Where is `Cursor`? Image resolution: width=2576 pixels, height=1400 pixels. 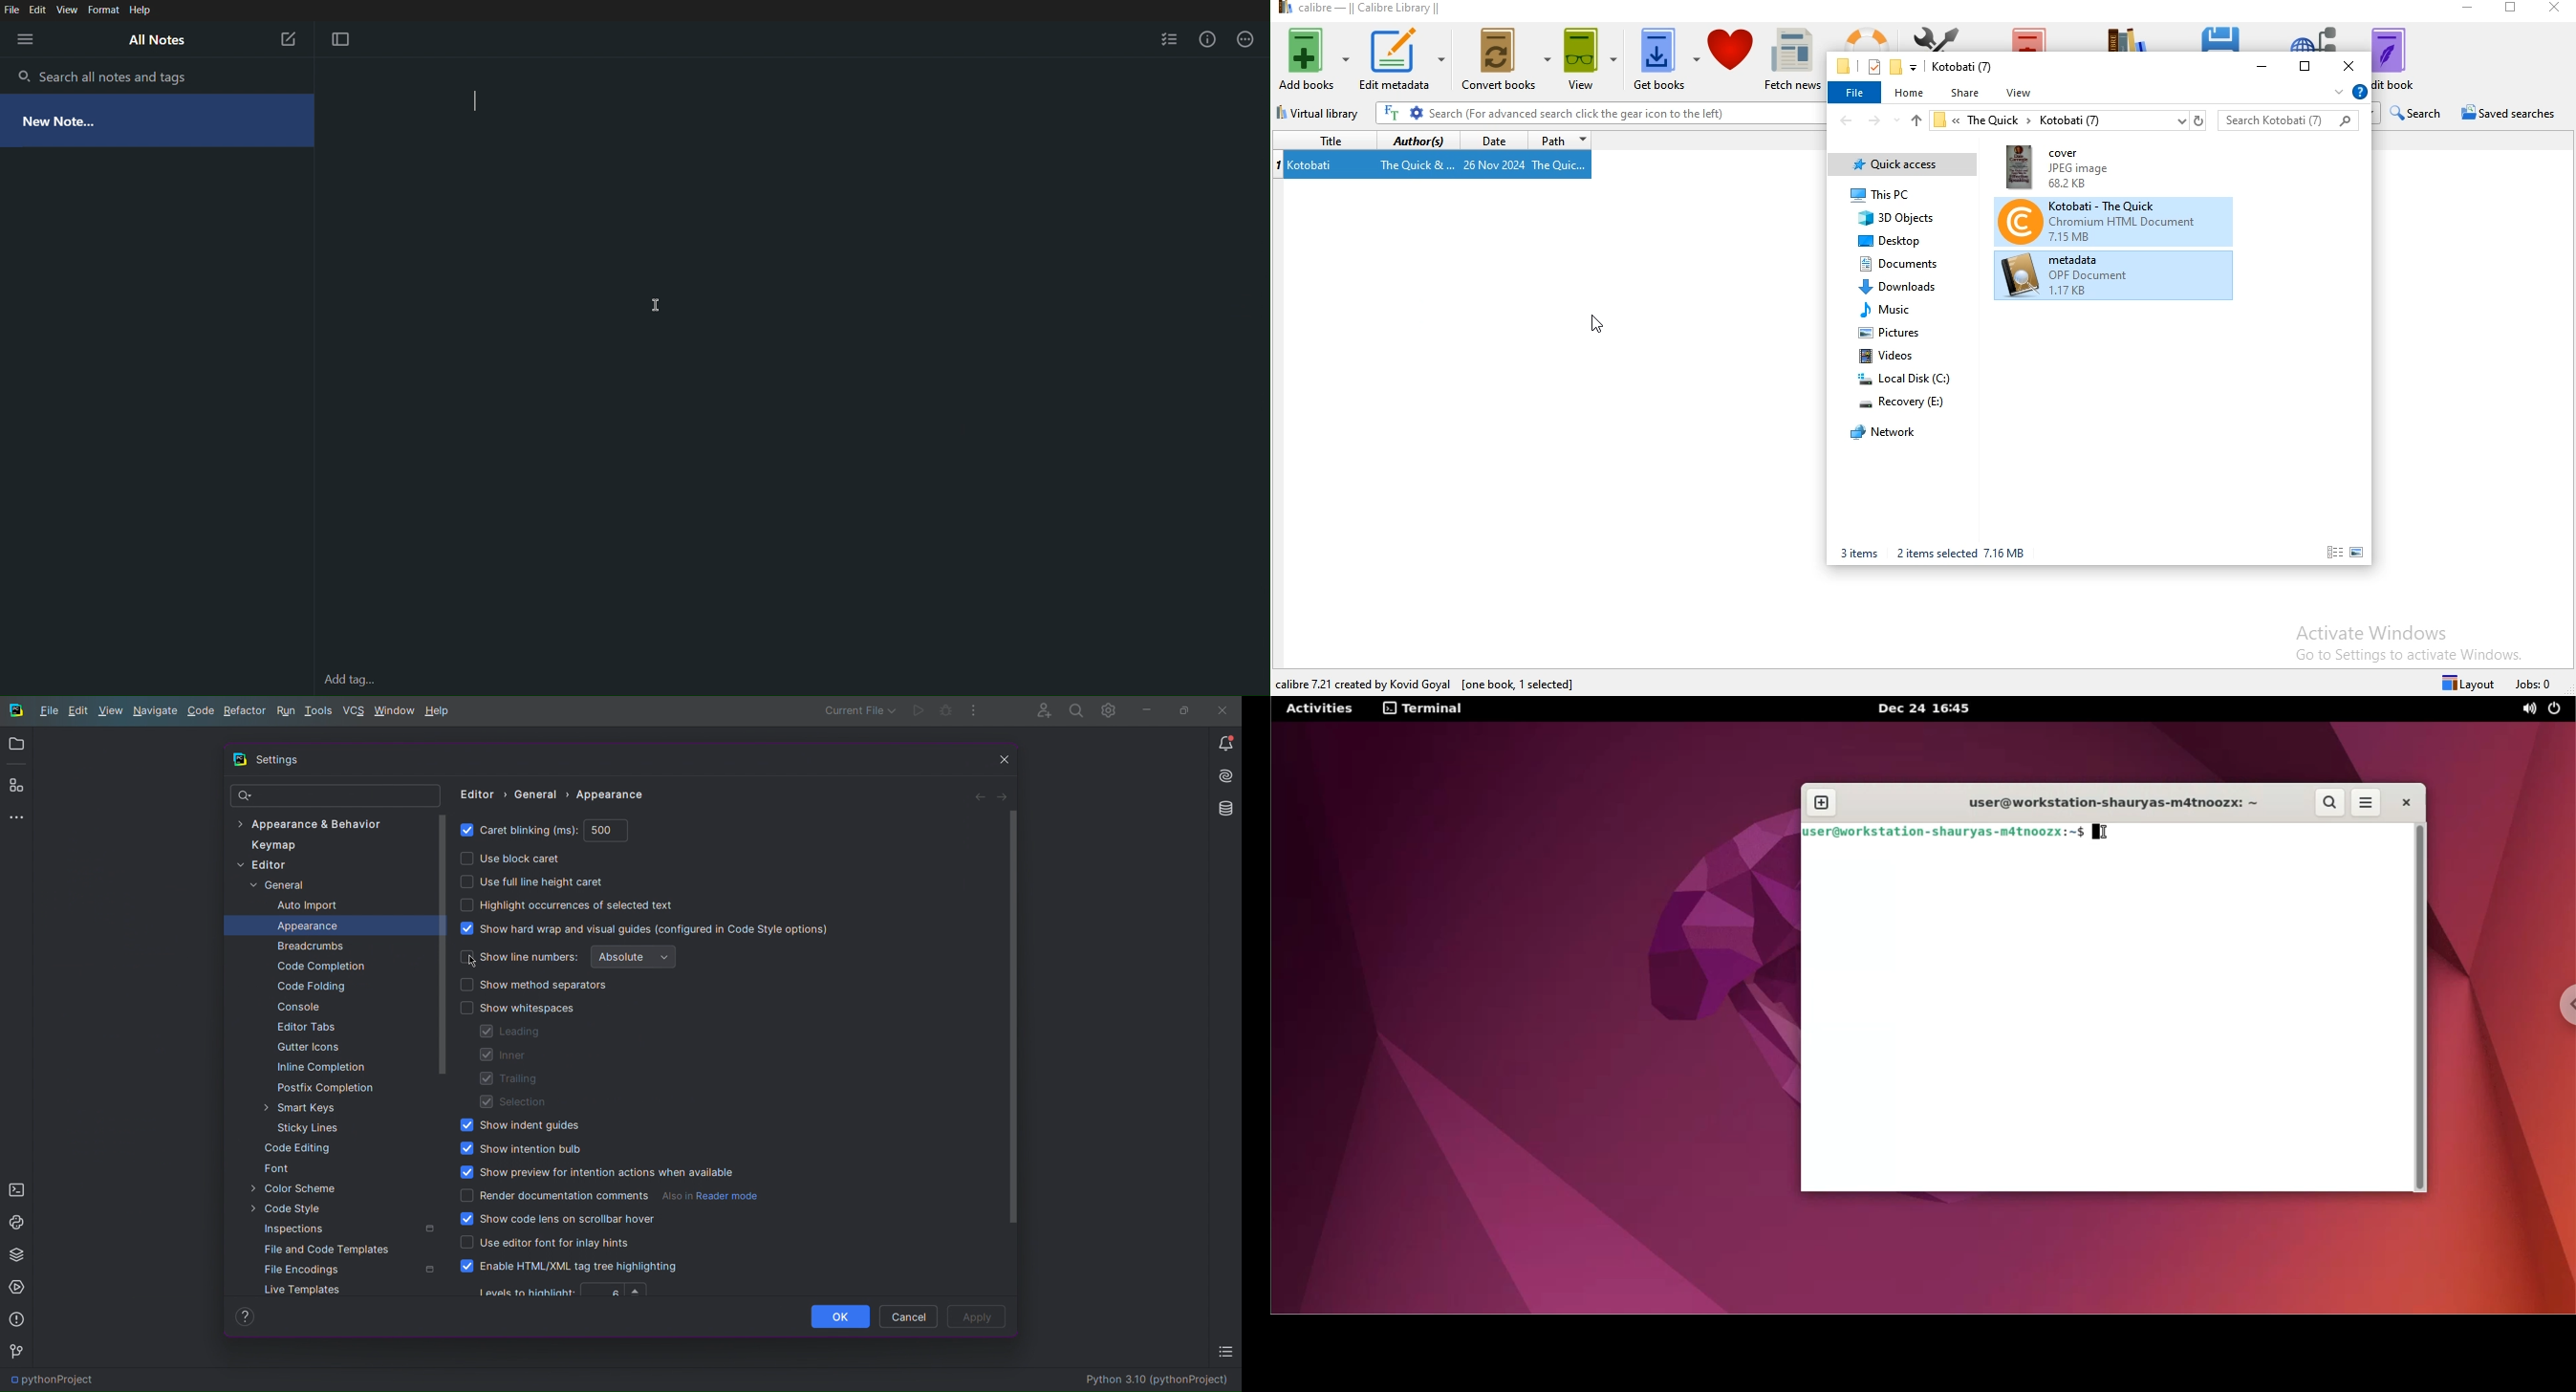 Cursor is located at coordinates (654, 306).